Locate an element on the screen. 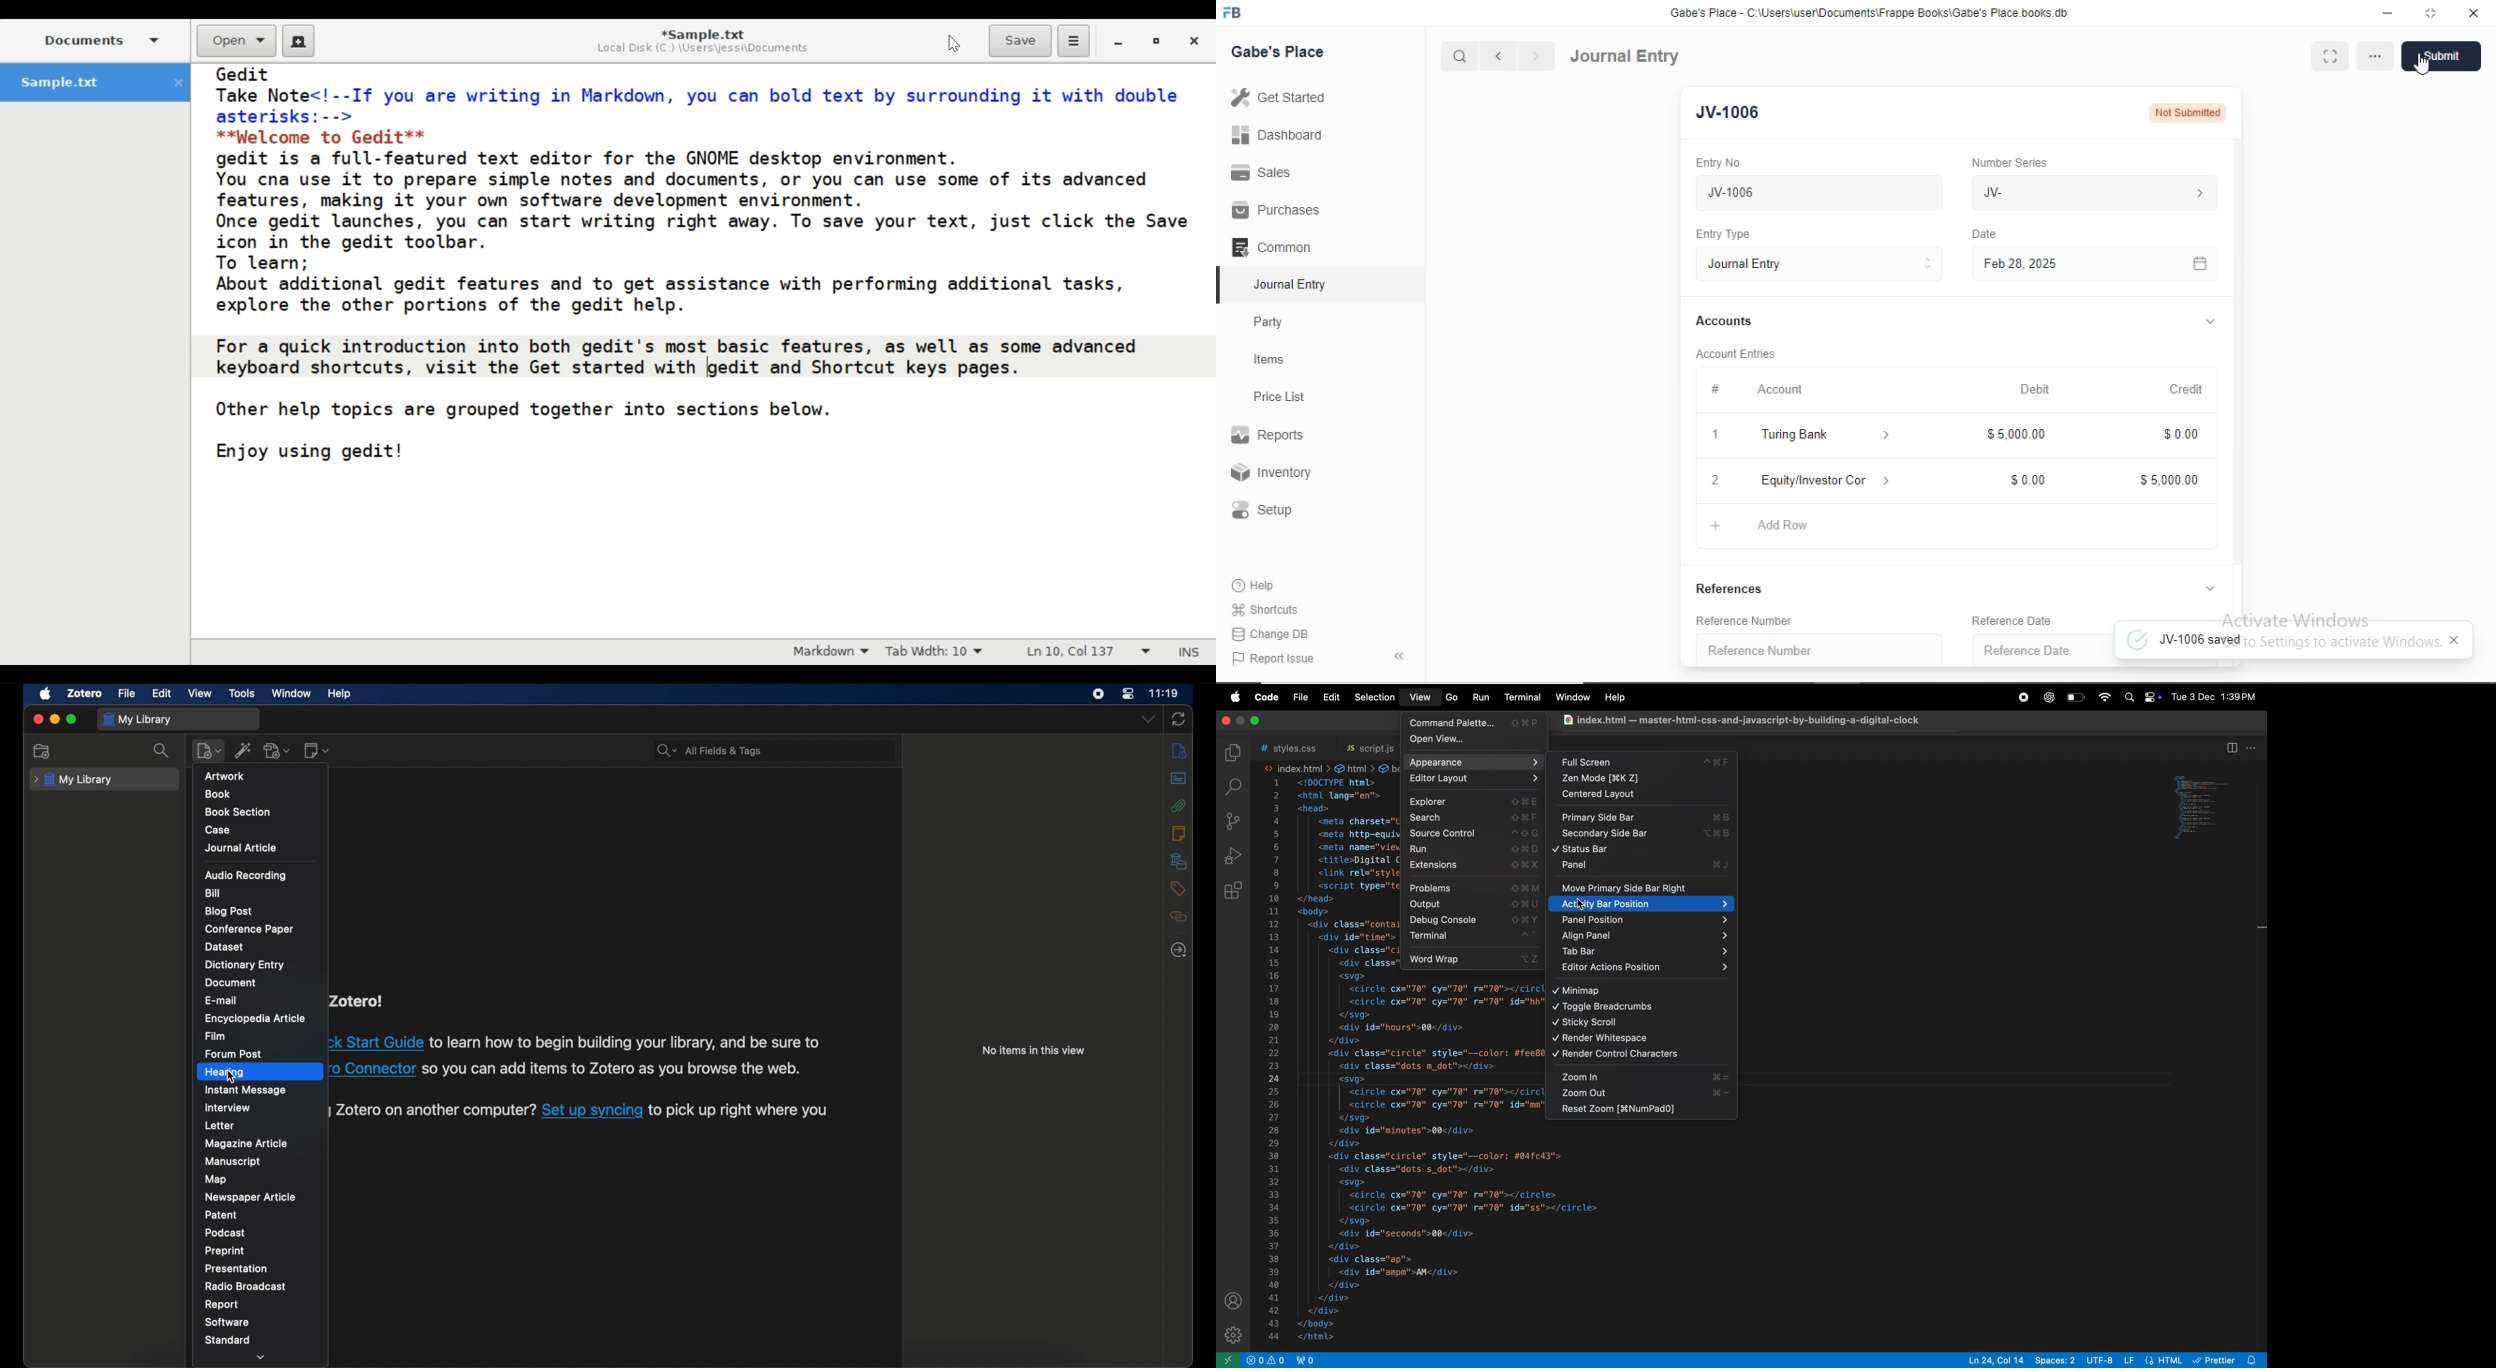  Local Disk (C:) \Users\jessi\Documents is located at coordinates (702, 51).